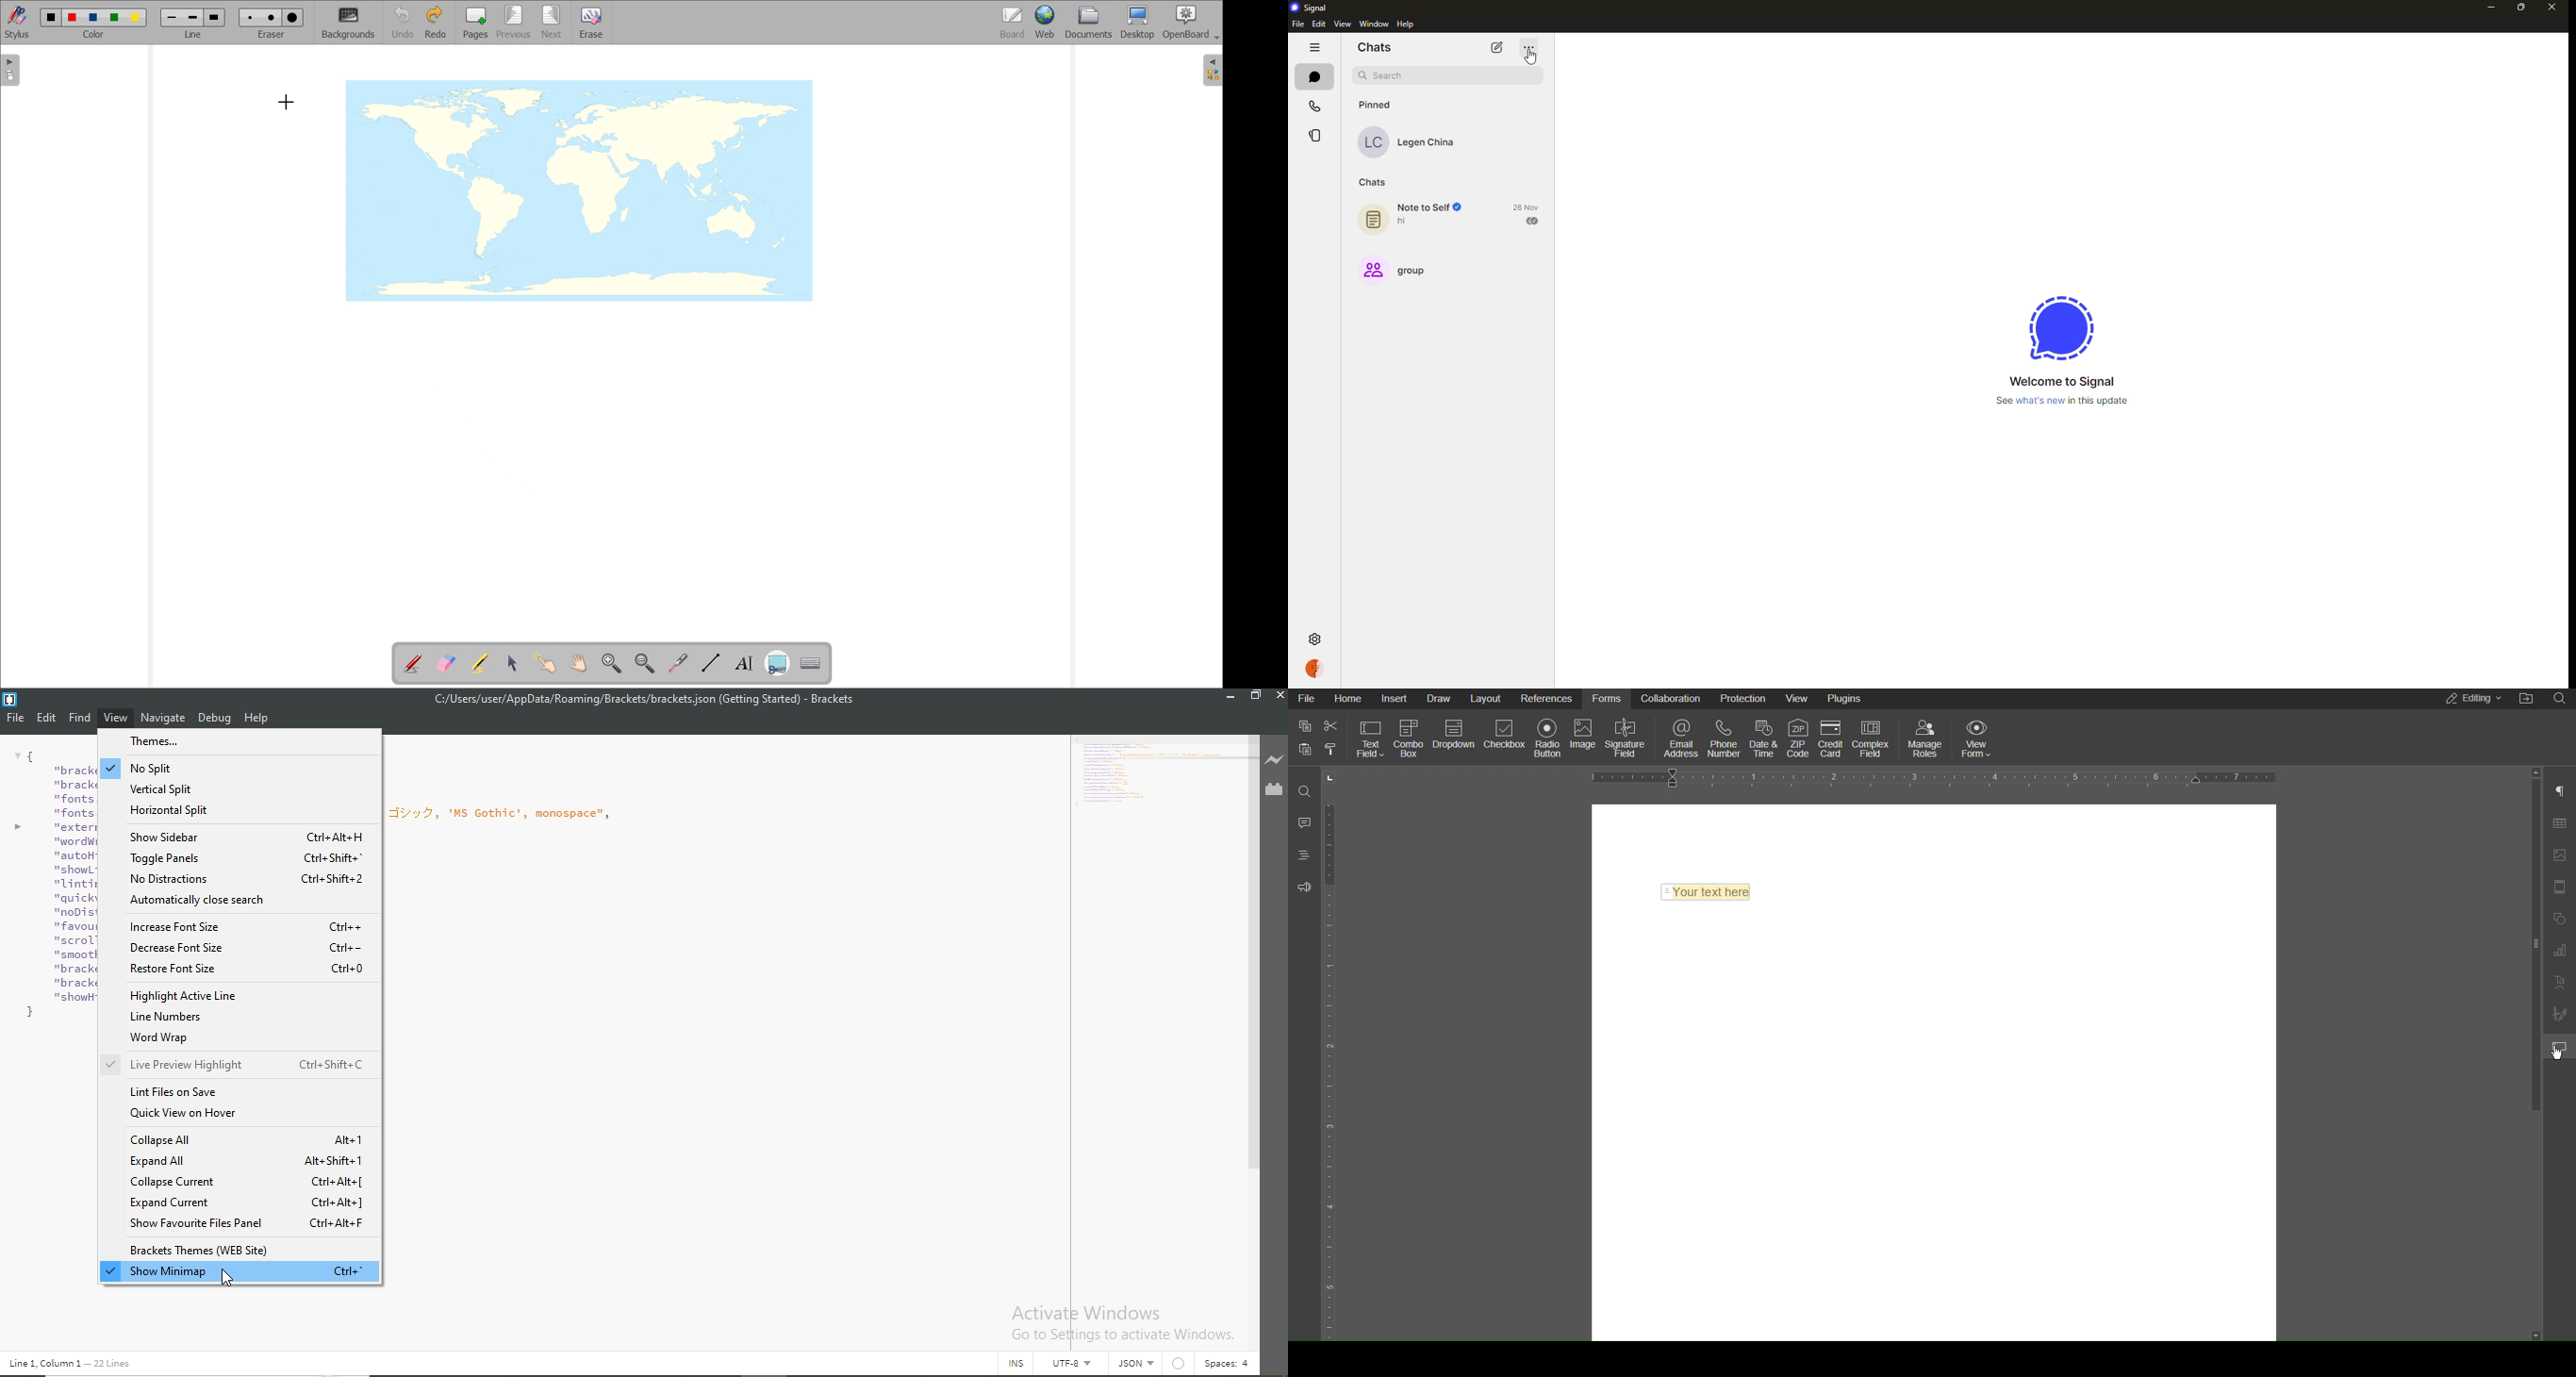 The image size is (2576, 1400). Describe the element at coordinates (1315, 668) in the screenshot. I see `profile` at that location.